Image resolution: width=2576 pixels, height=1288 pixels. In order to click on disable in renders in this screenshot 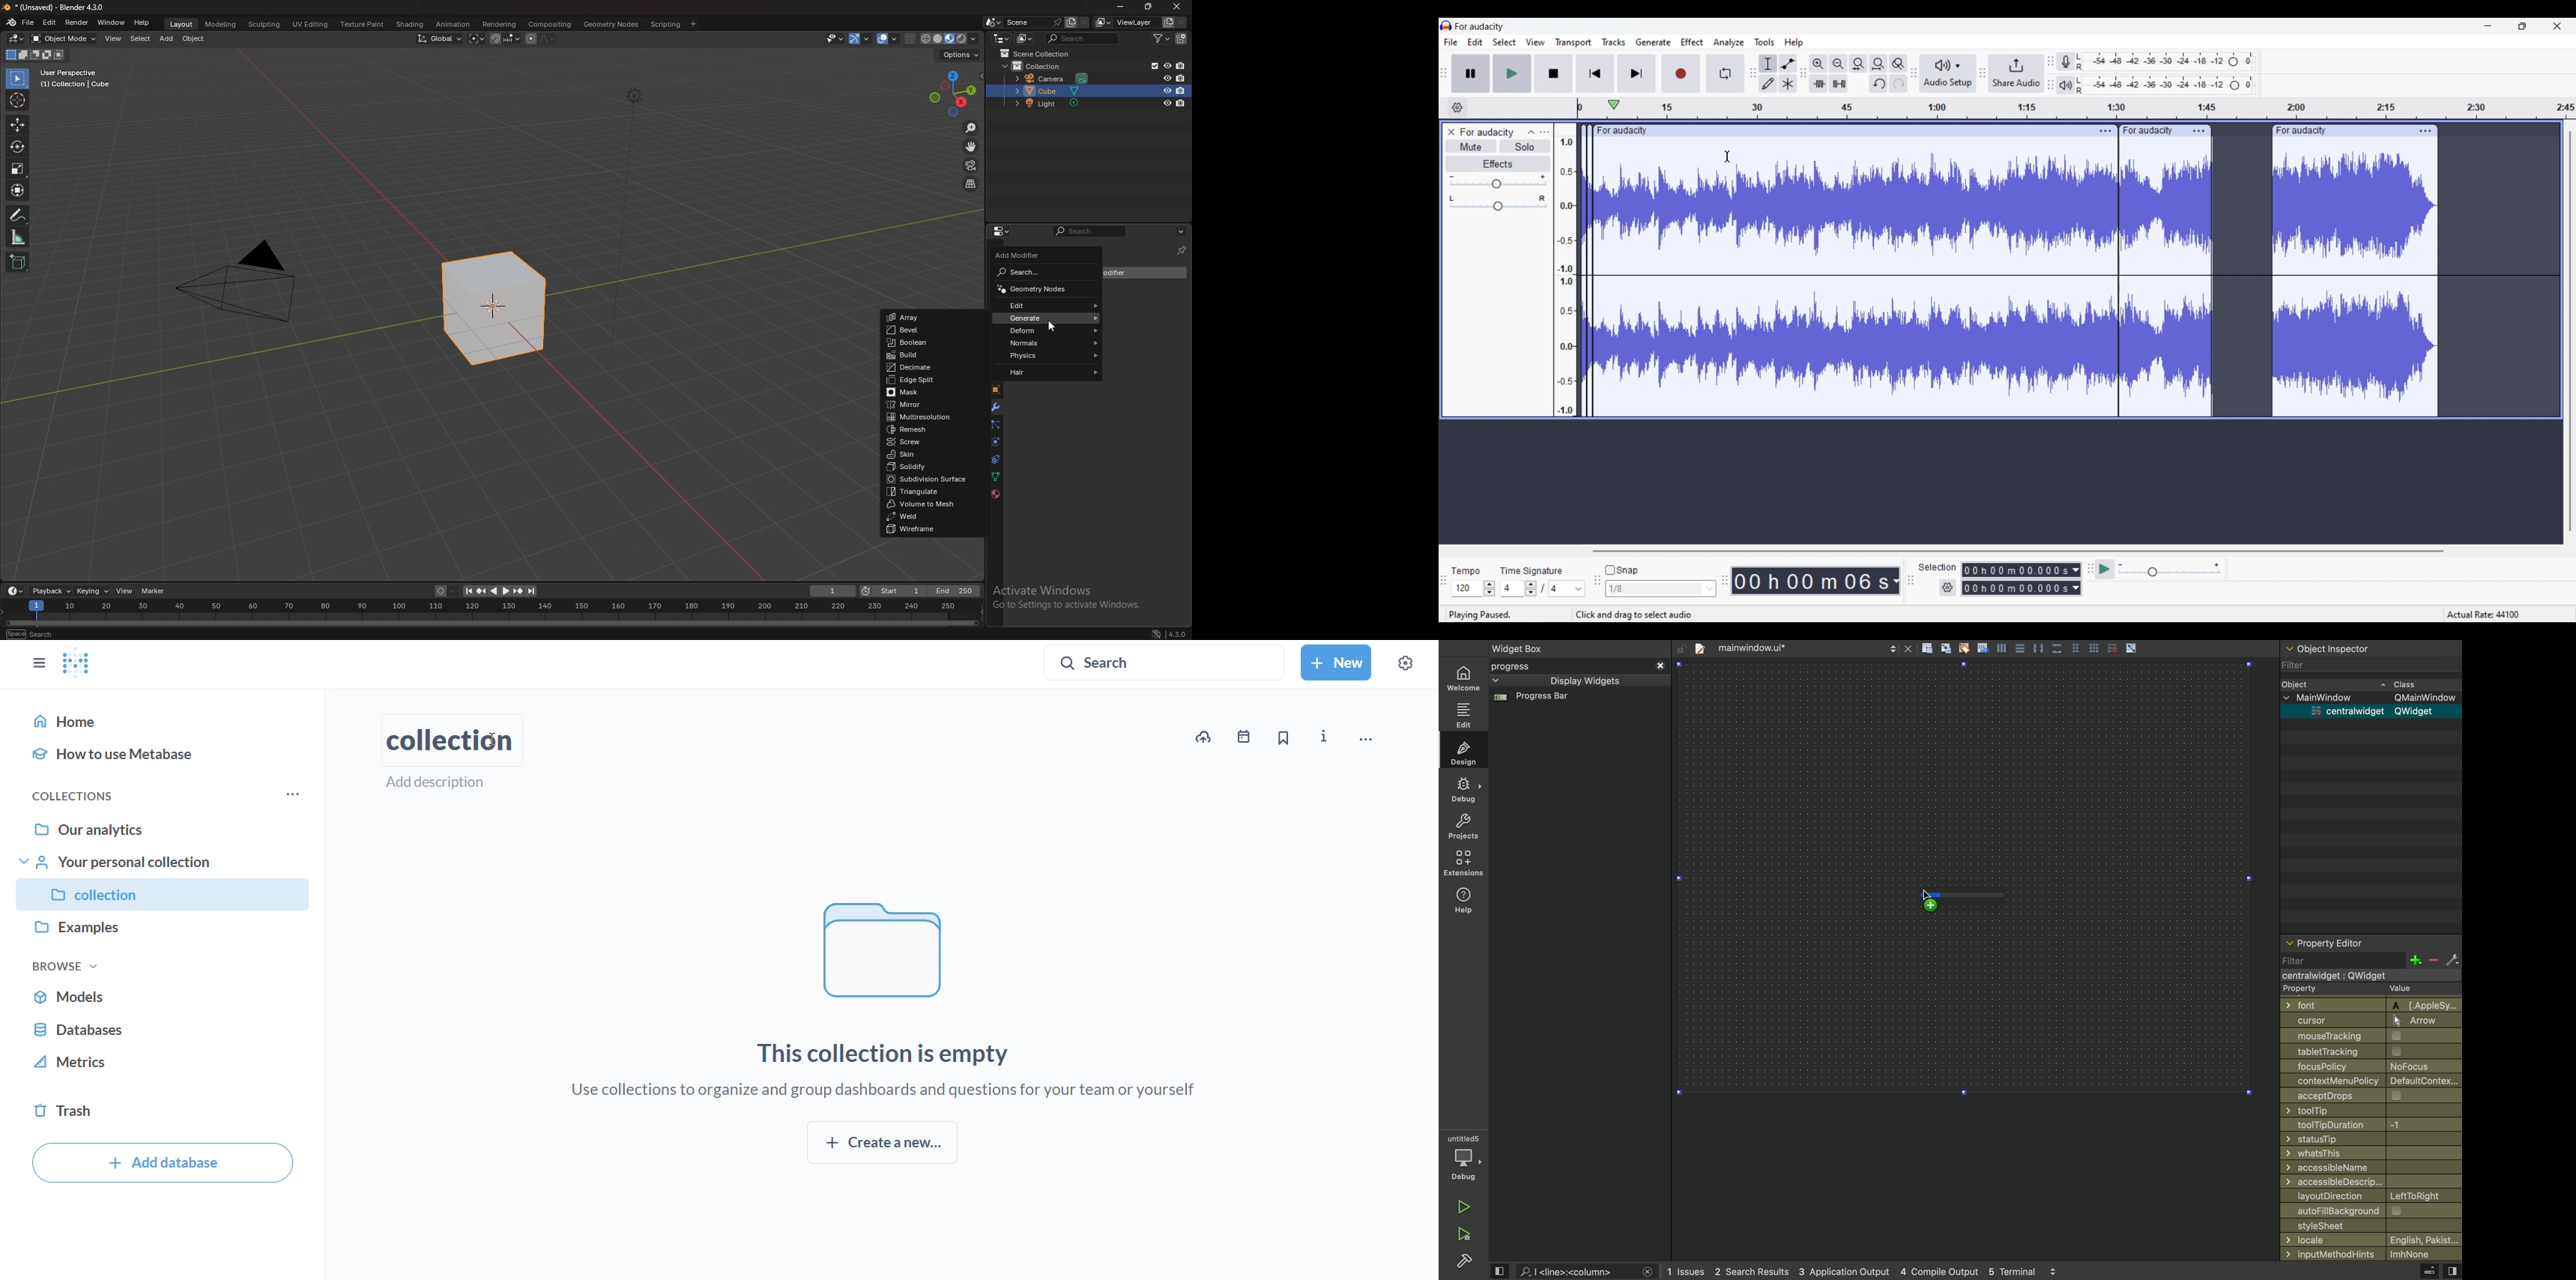, I will do `click(1182, 78)`.